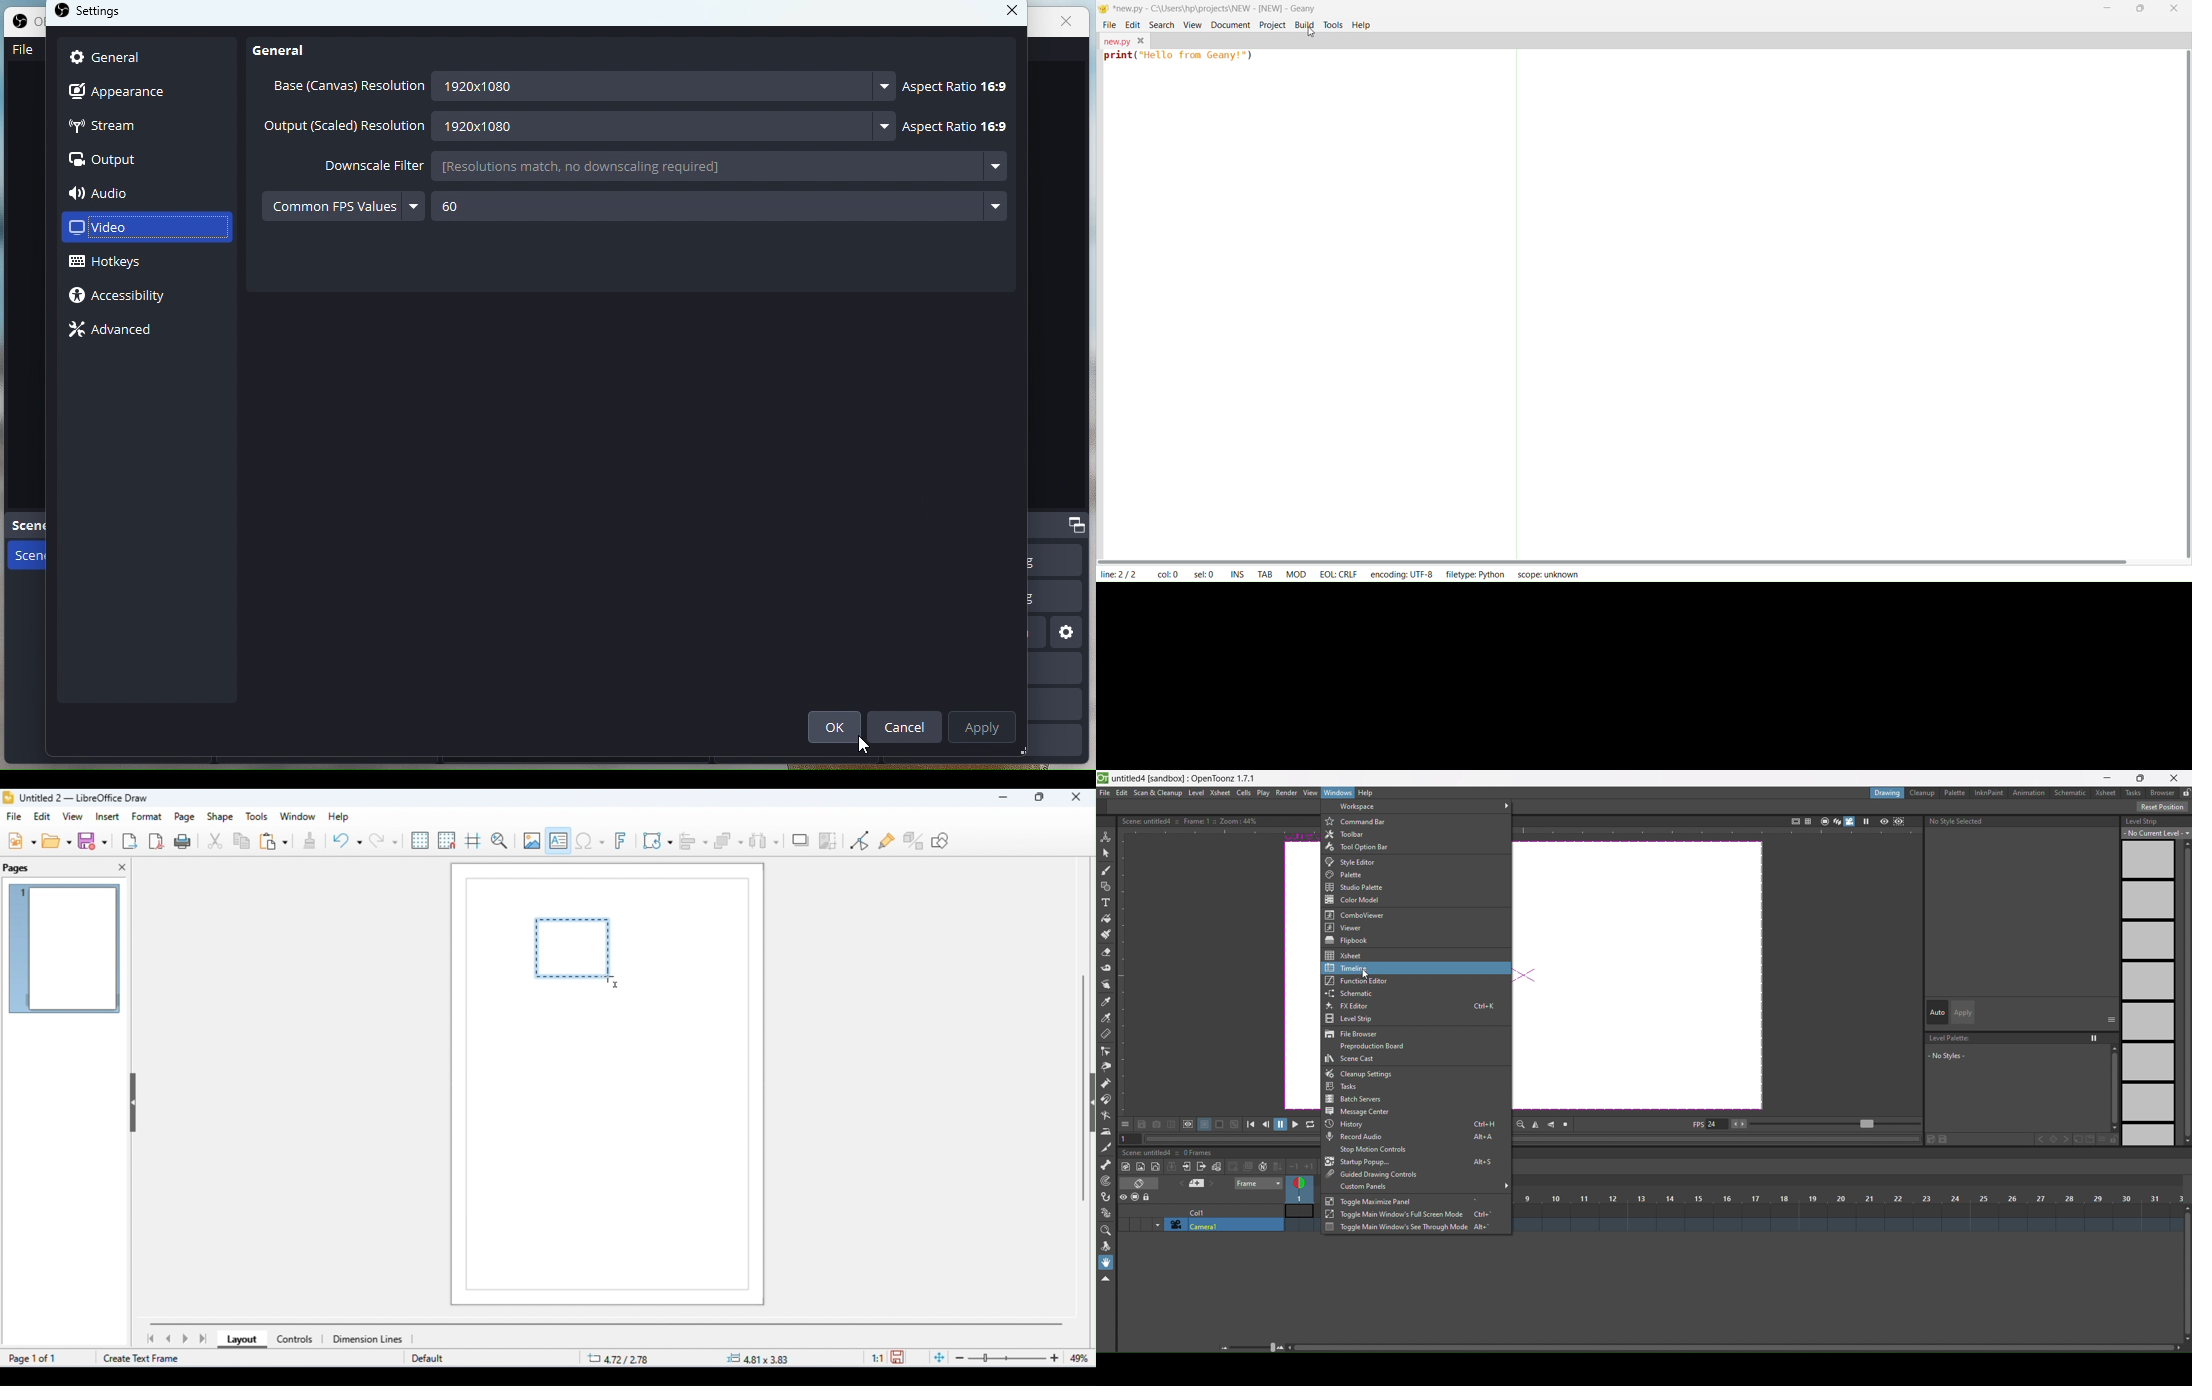 Image resolution: width=2212 pixels, height=1400 pixels. I want to click on settings, so click(108, 14).